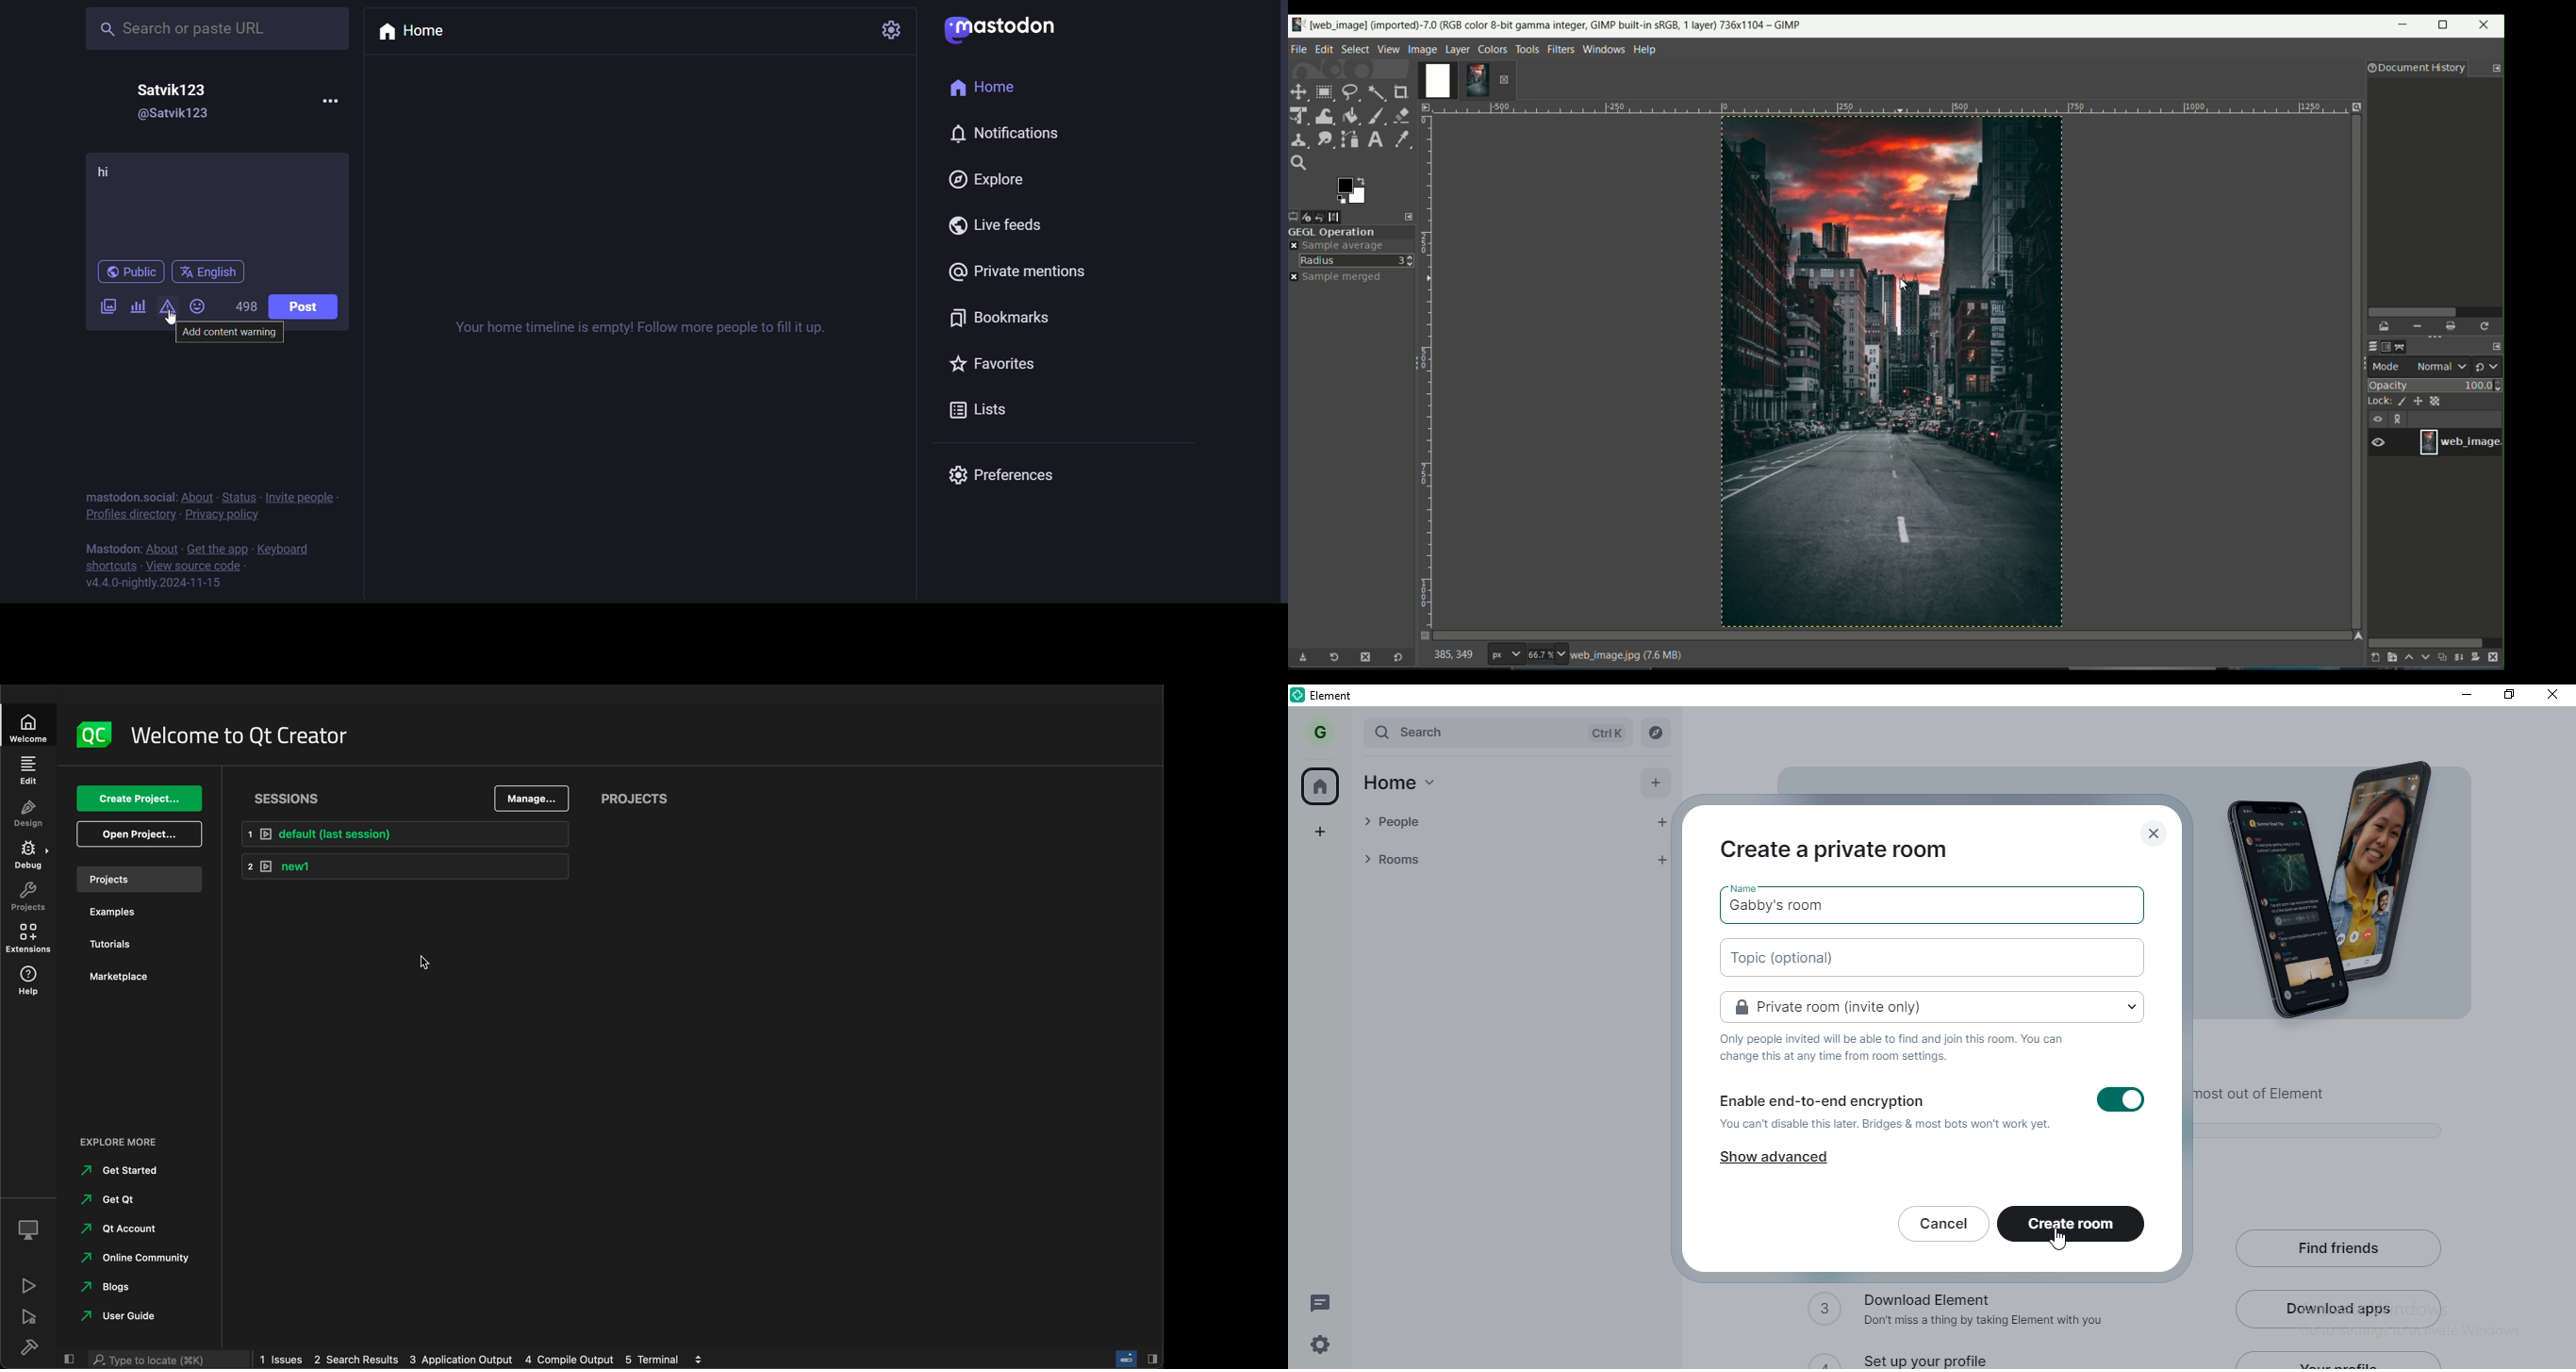  I want to click on add a poll, so click(139, 306).